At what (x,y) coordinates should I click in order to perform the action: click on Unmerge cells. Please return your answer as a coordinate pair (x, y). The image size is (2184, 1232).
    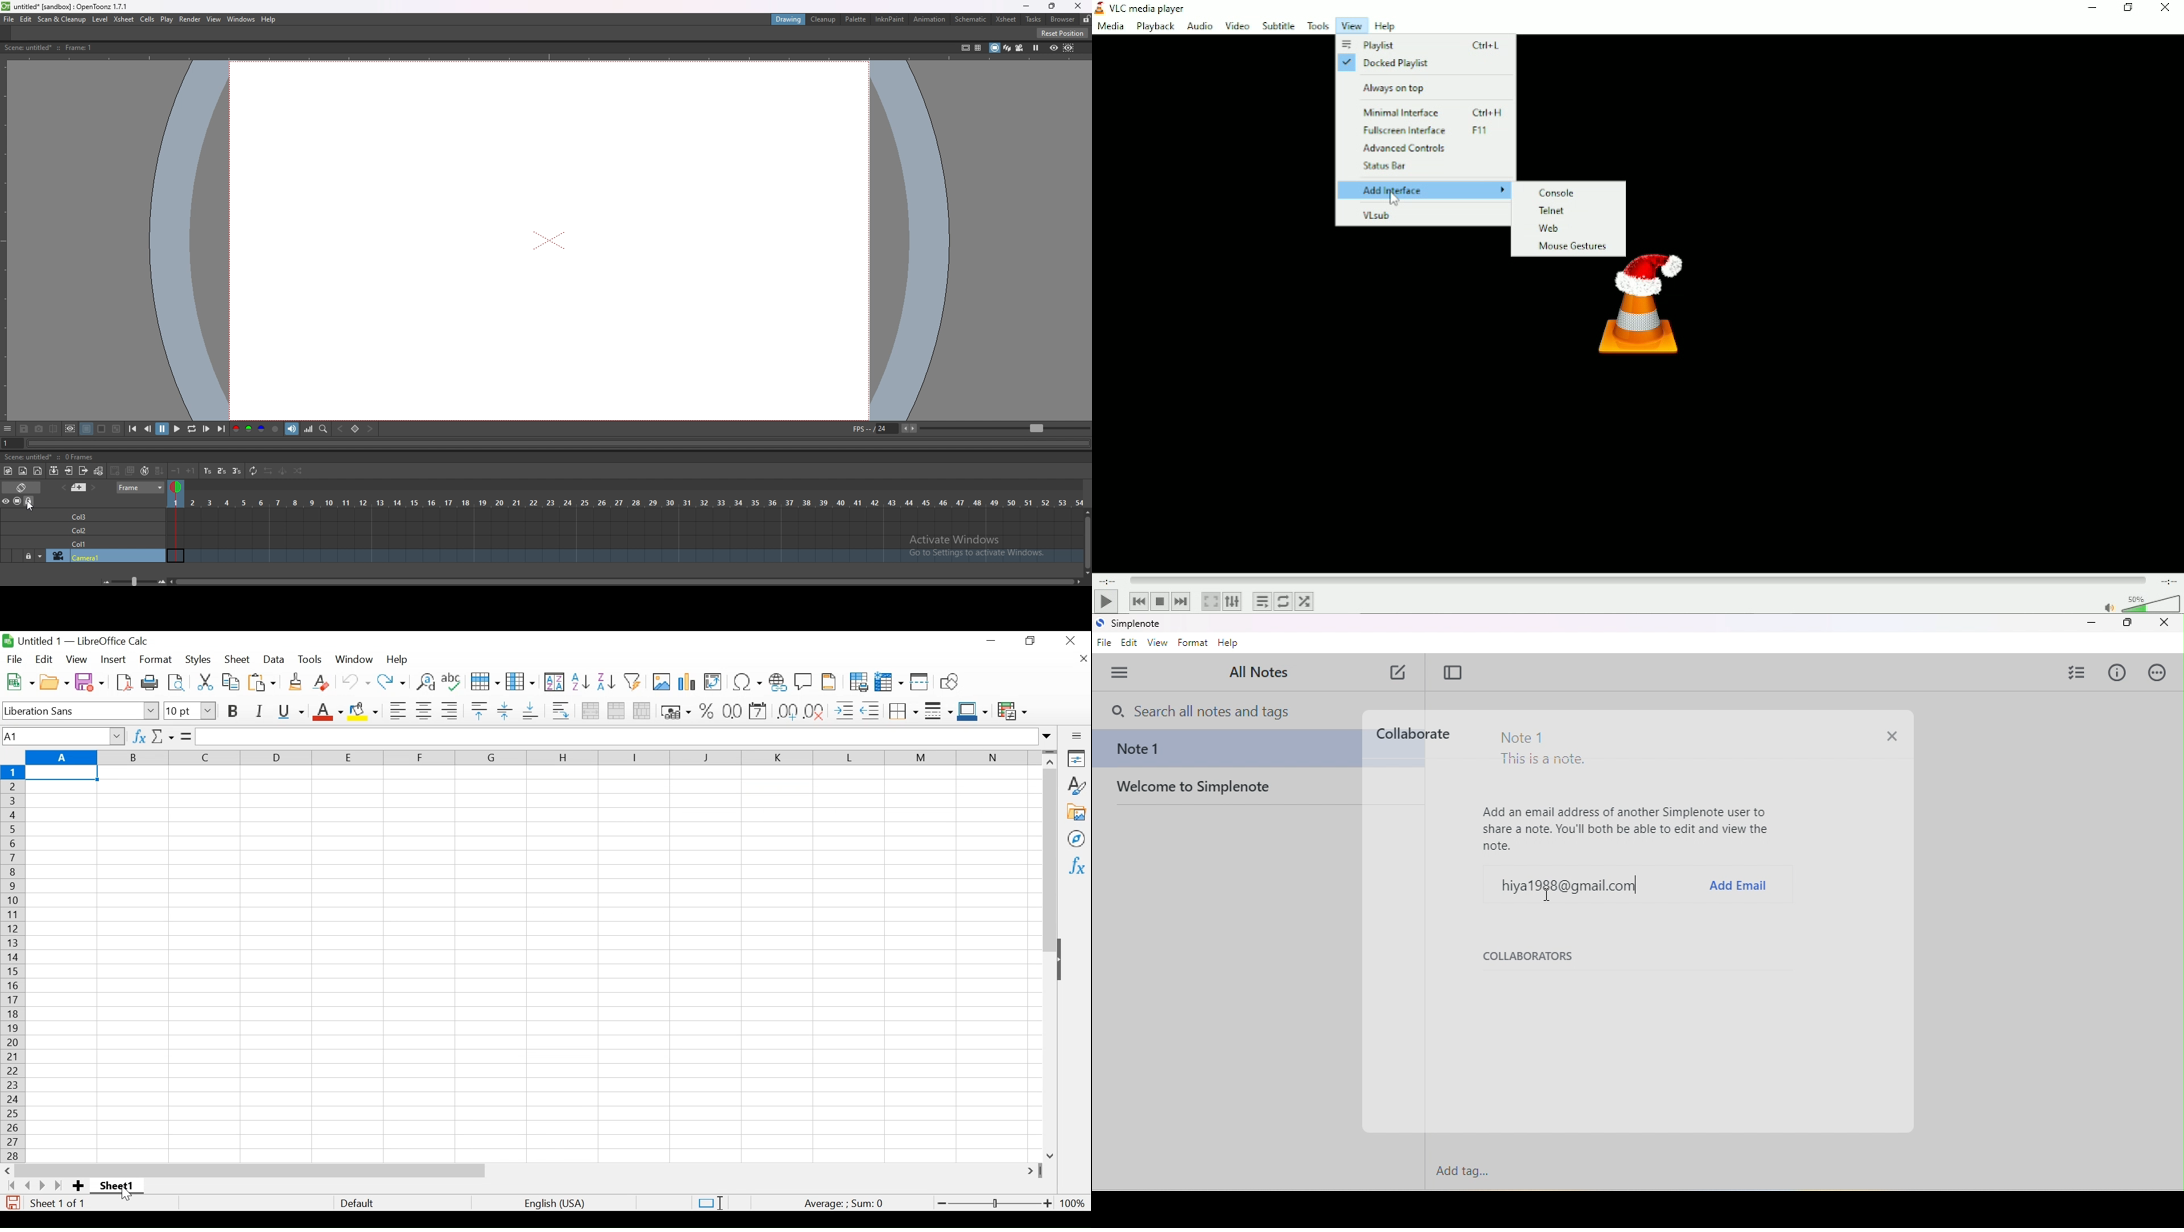
    Looking at the image, I should click on (642, 711).